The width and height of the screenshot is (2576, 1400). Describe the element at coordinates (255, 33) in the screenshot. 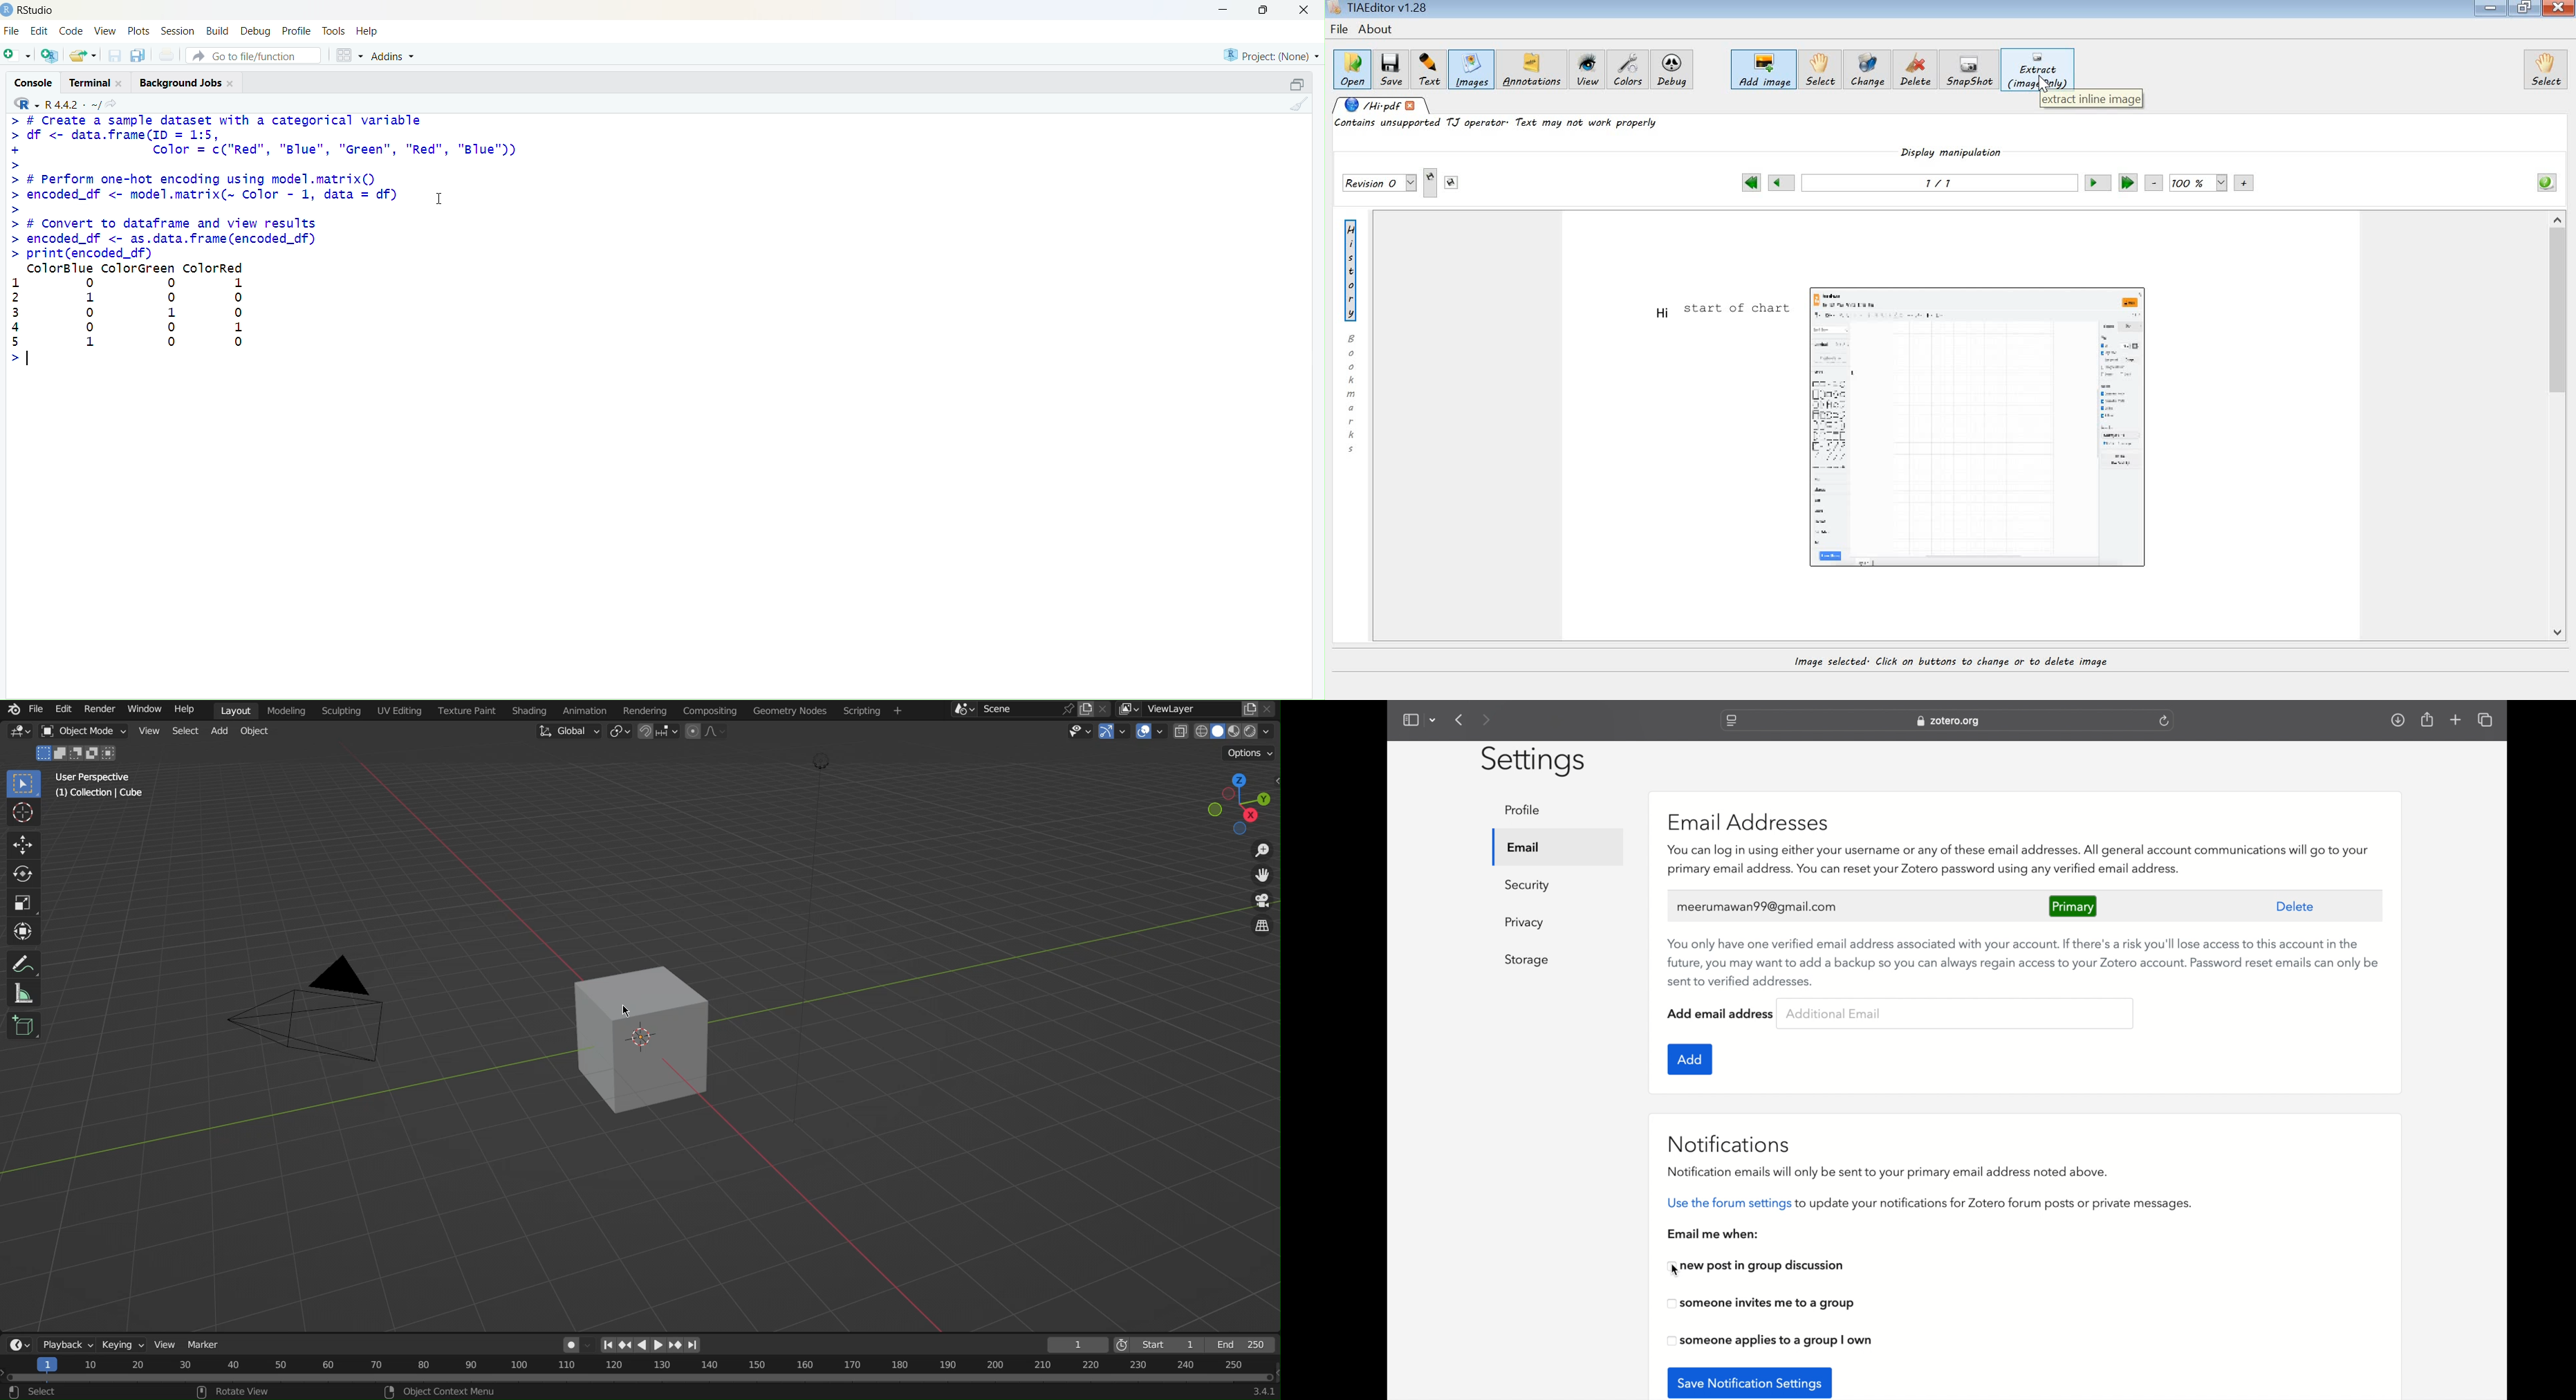

I see `debug` at that location.